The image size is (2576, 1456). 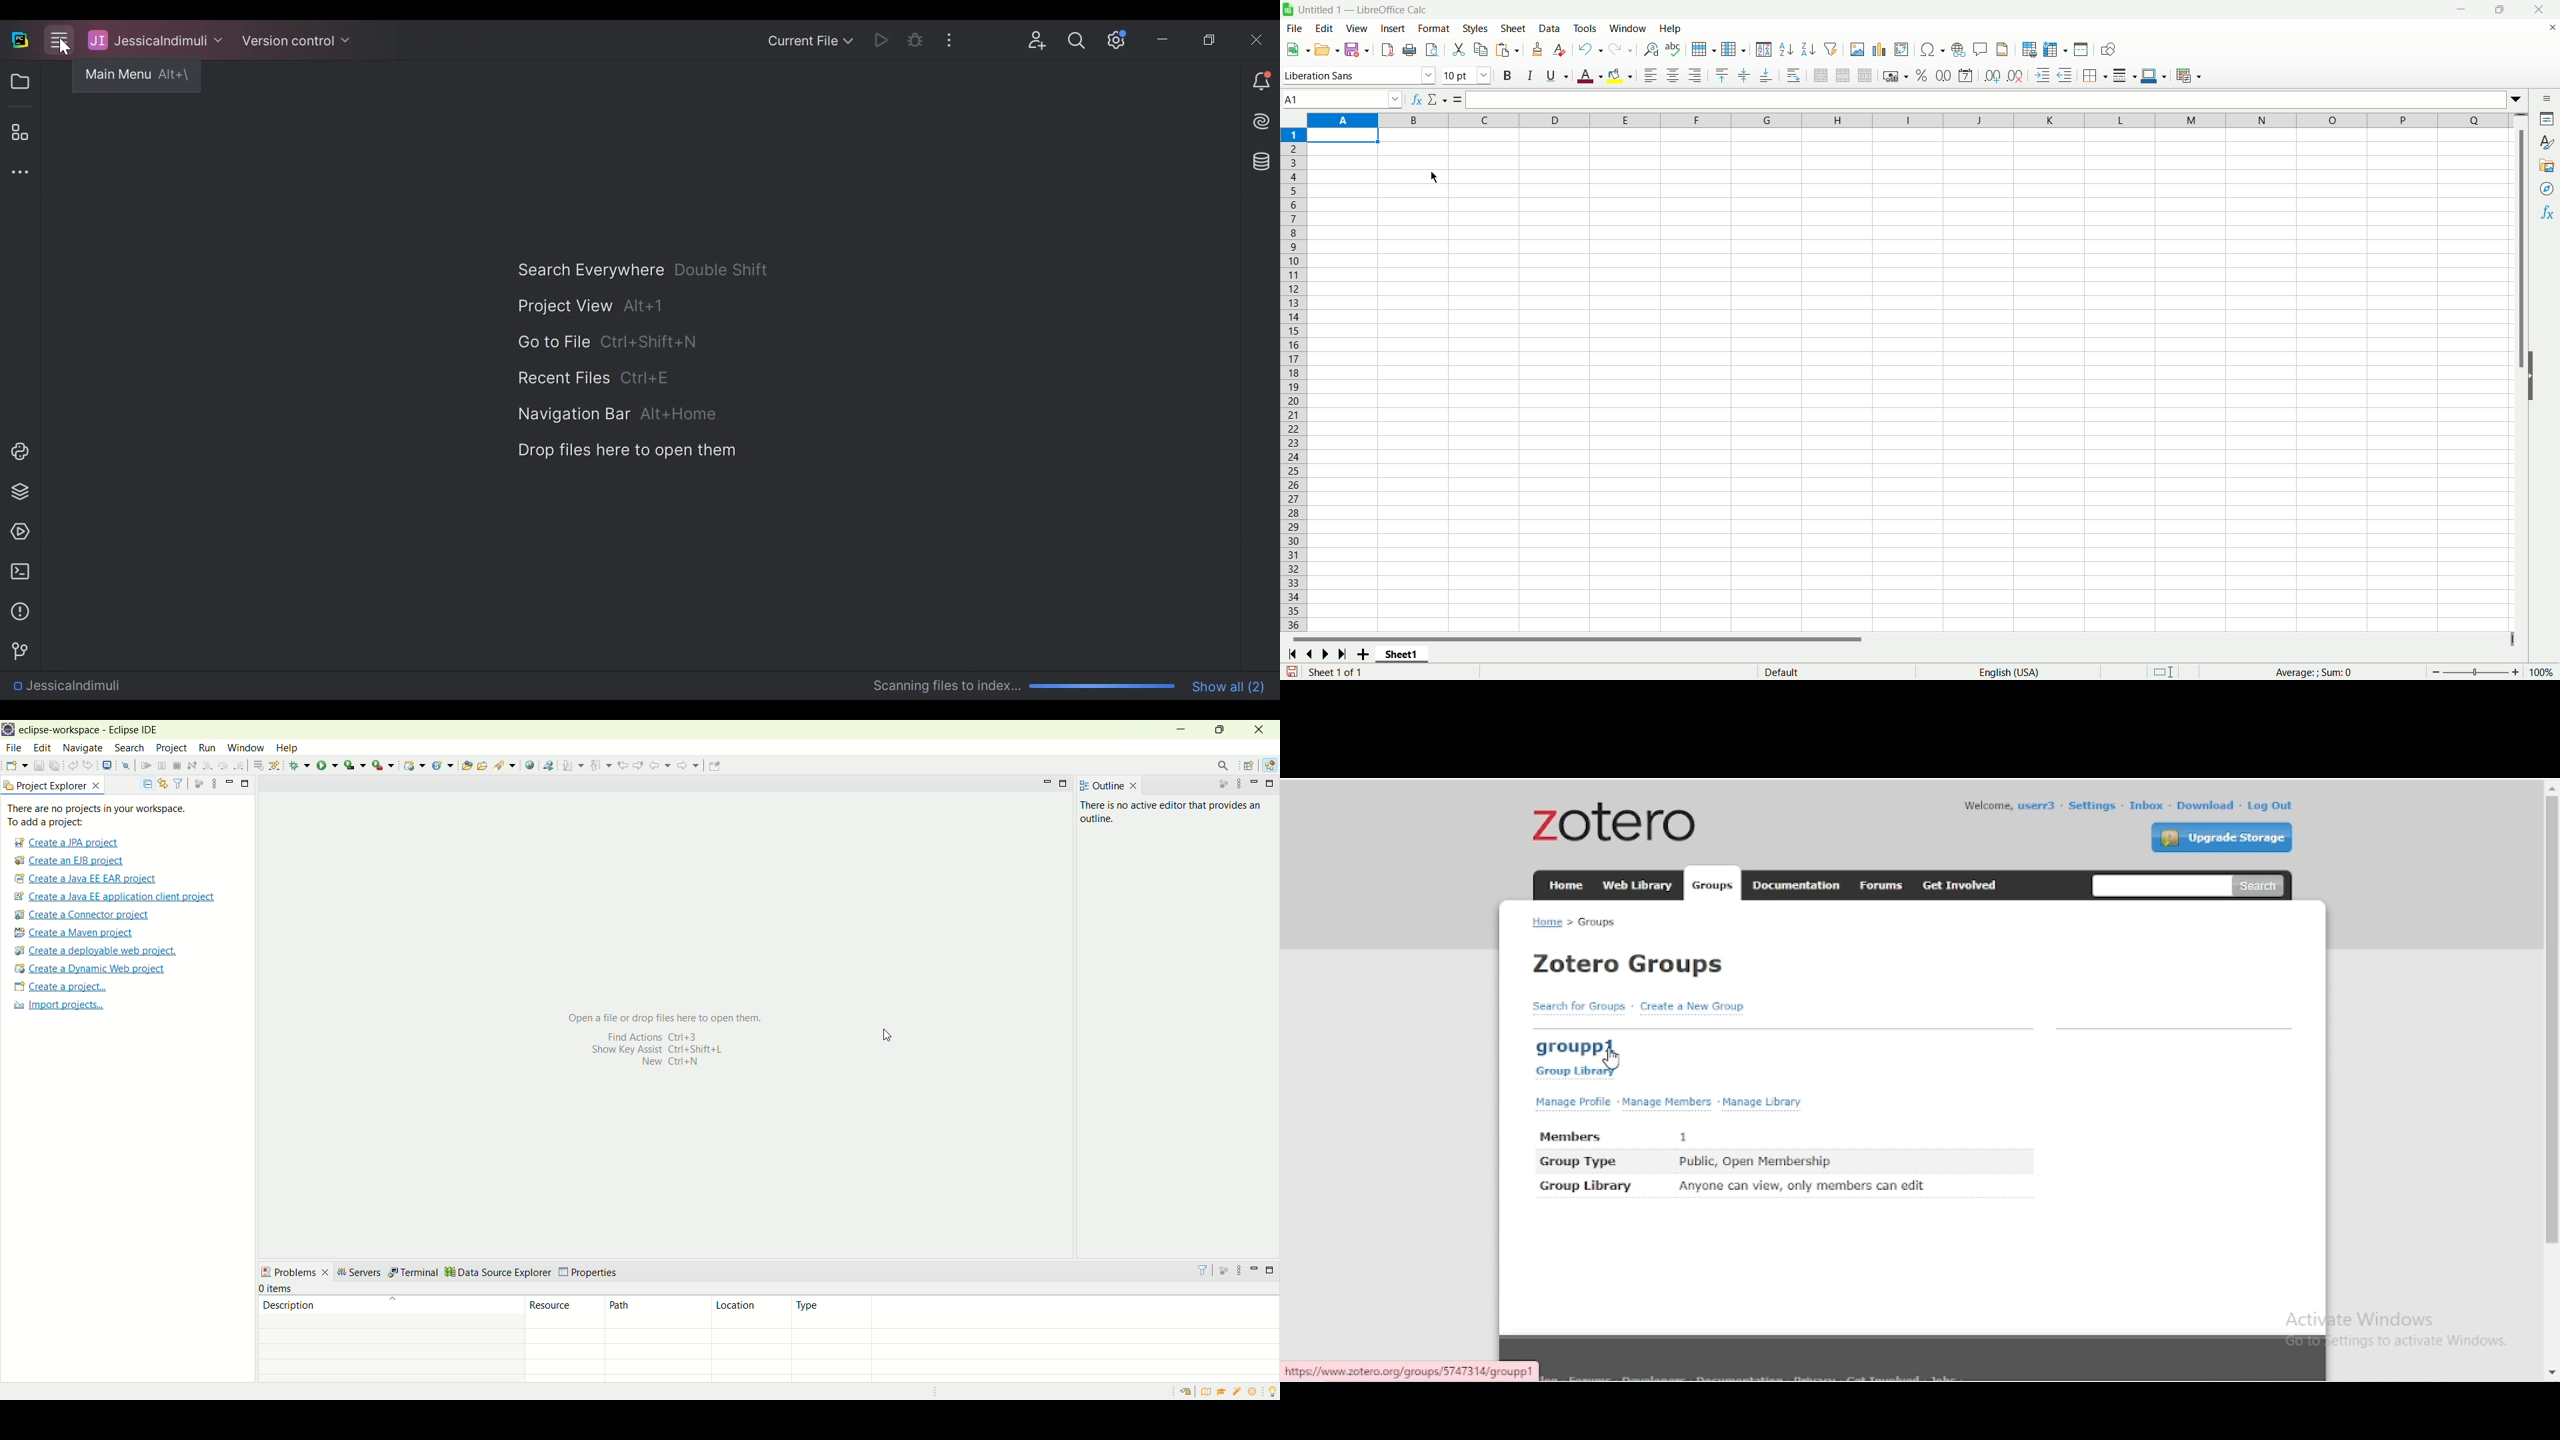 What do you see at coordinates (1588, 1186) in the screenshot?
I see `group library` at bounding box center [1588, 1186].